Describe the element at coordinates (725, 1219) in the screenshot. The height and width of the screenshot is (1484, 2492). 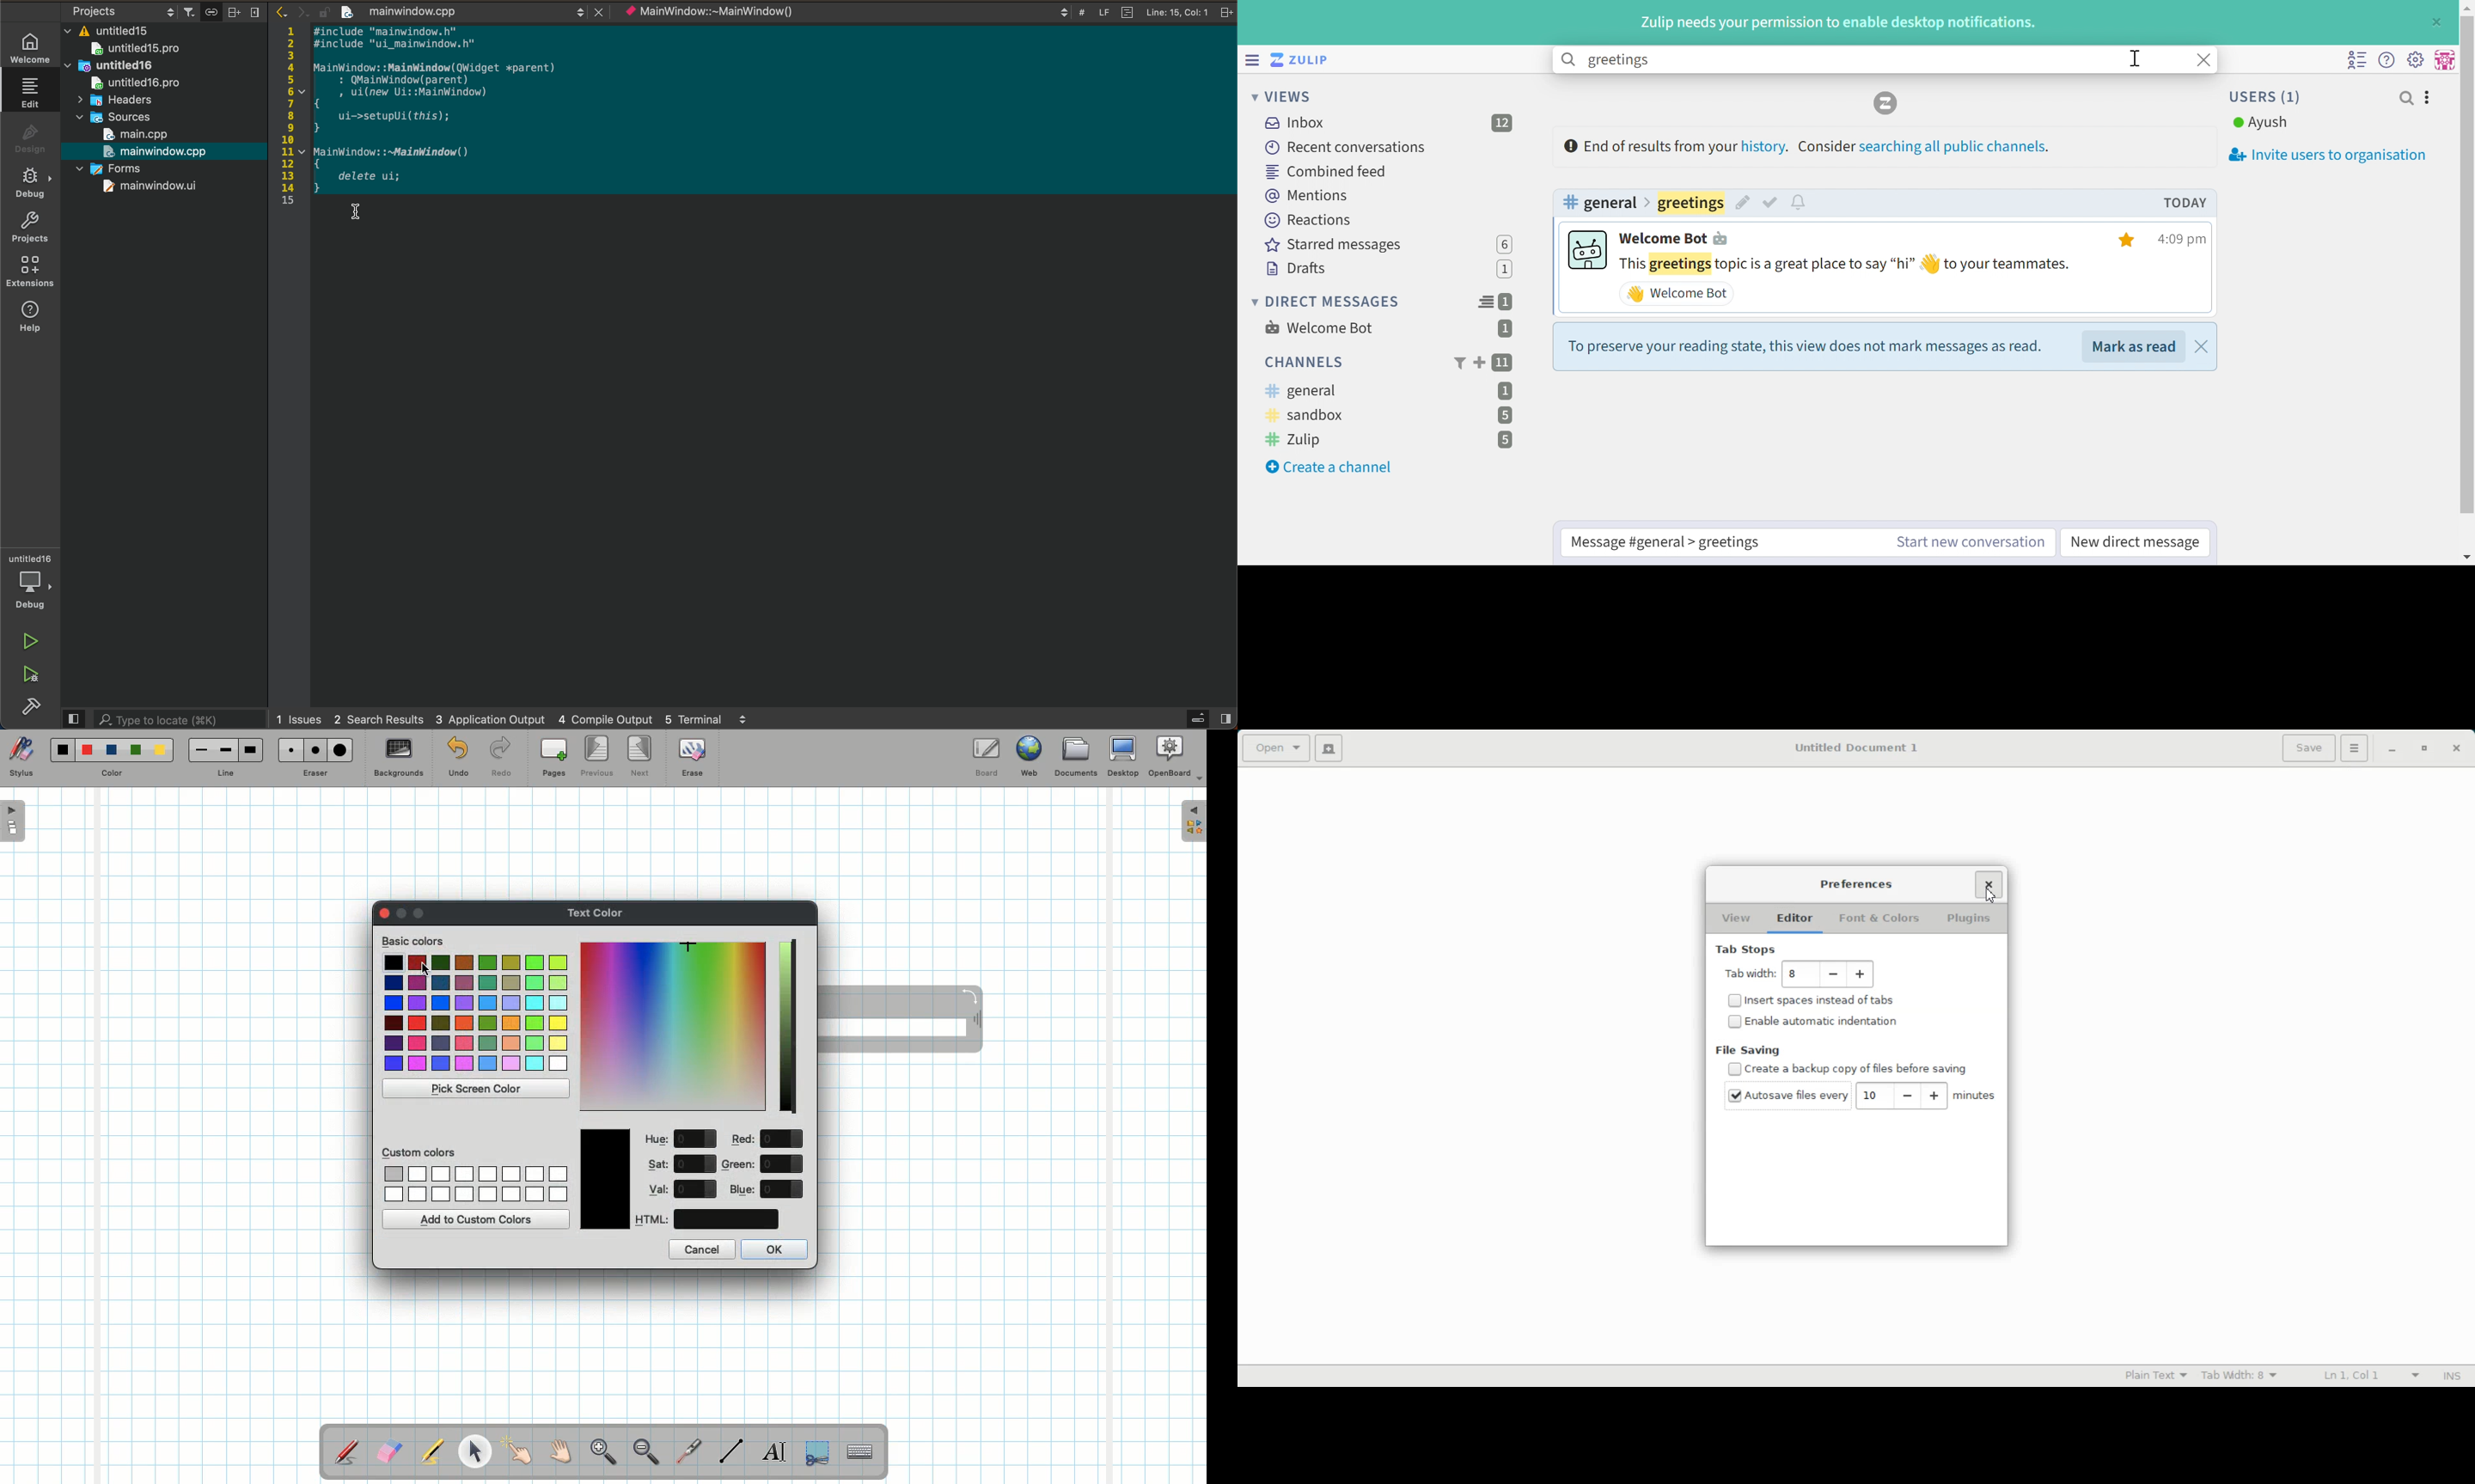
I see `color code` at that location.